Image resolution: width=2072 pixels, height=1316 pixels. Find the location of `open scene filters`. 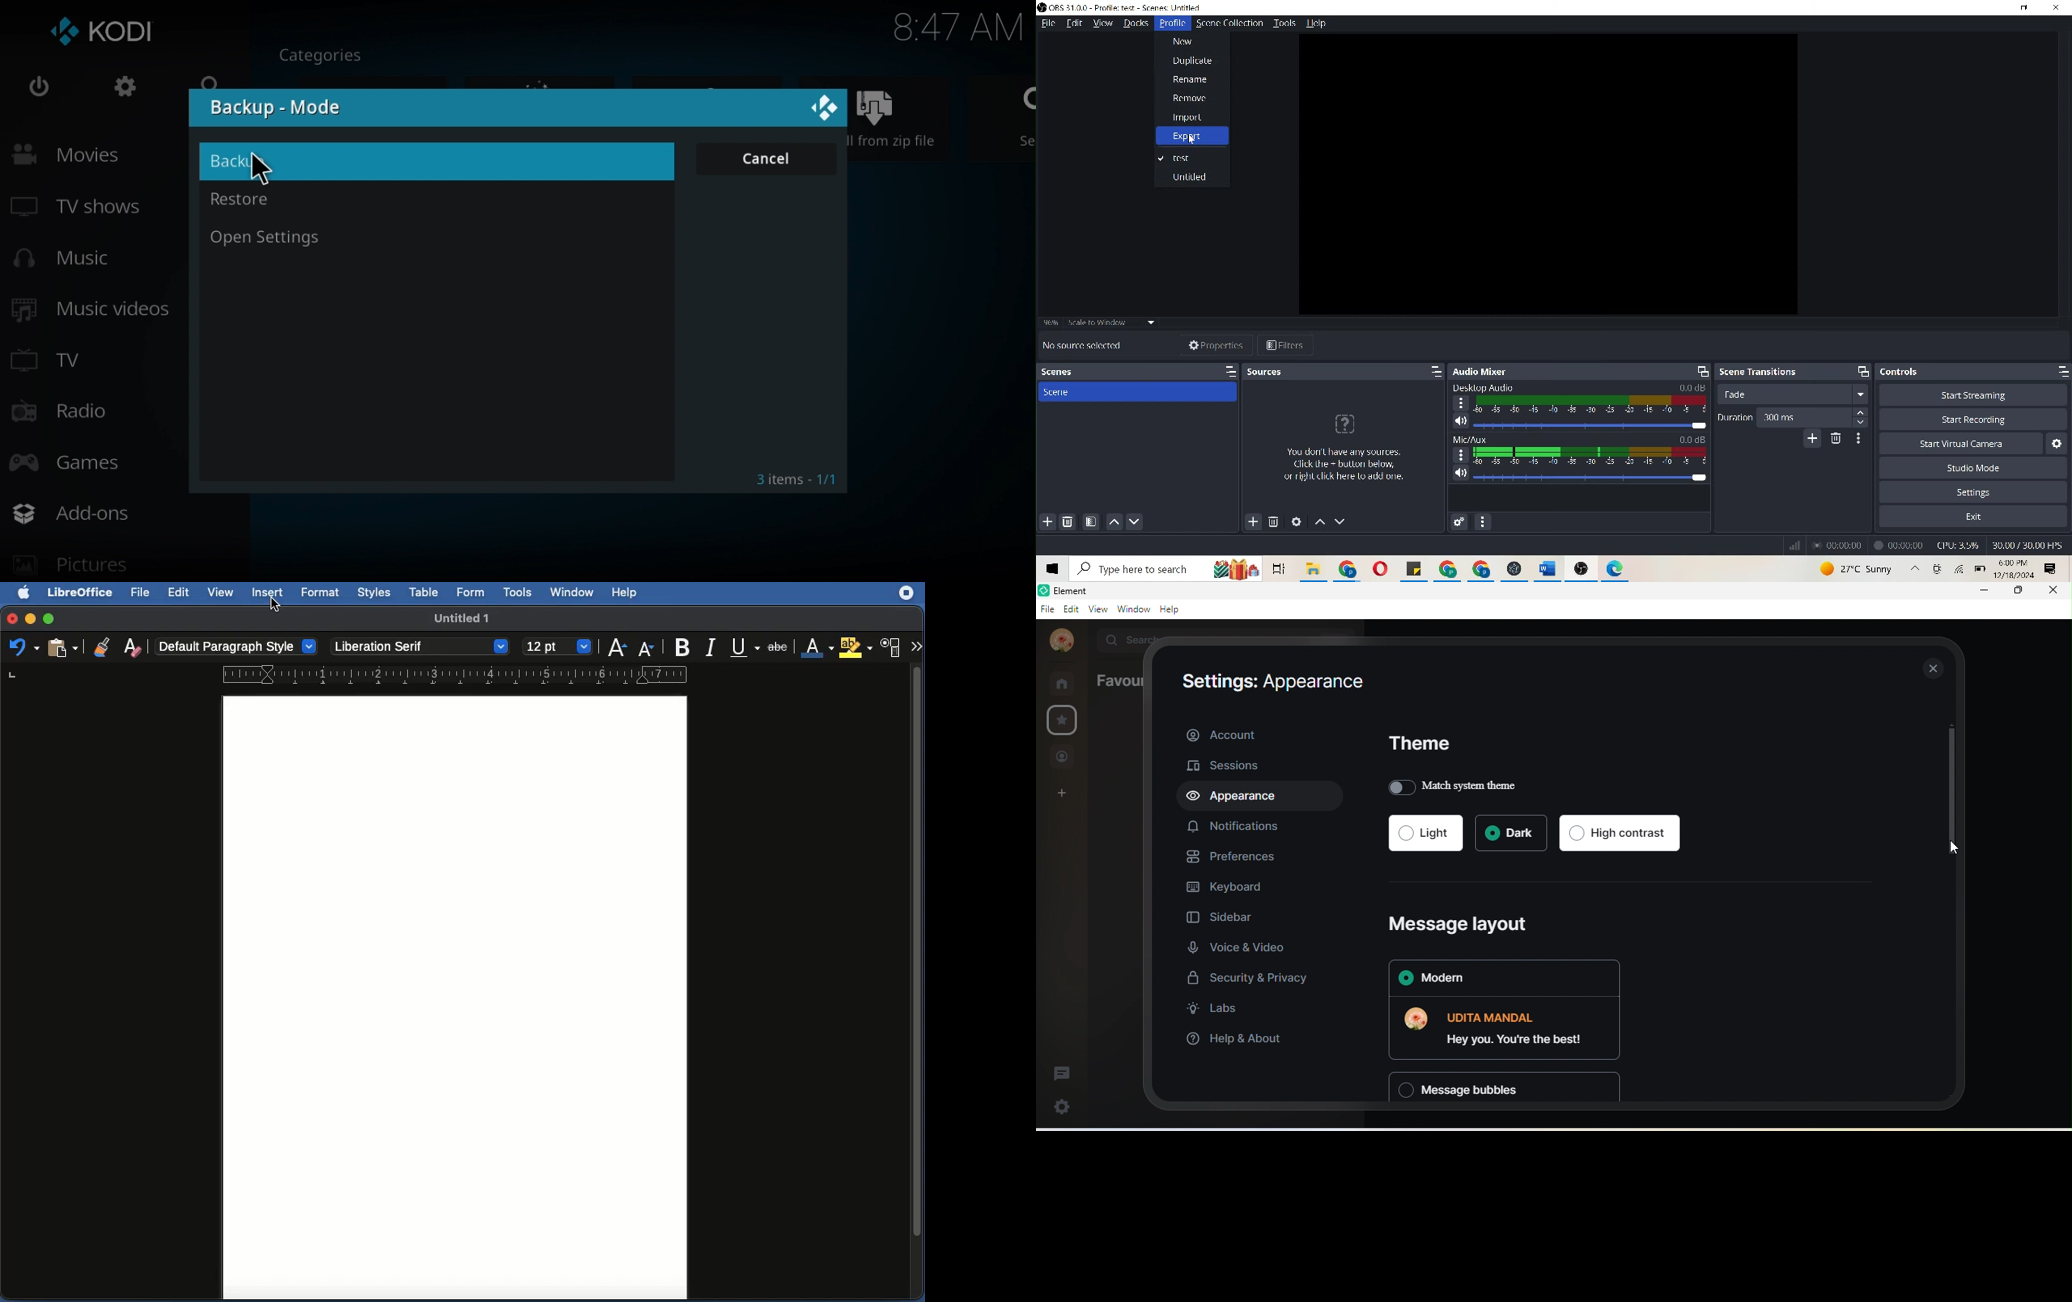

open scene filters is located at coordinates (1091, 520).